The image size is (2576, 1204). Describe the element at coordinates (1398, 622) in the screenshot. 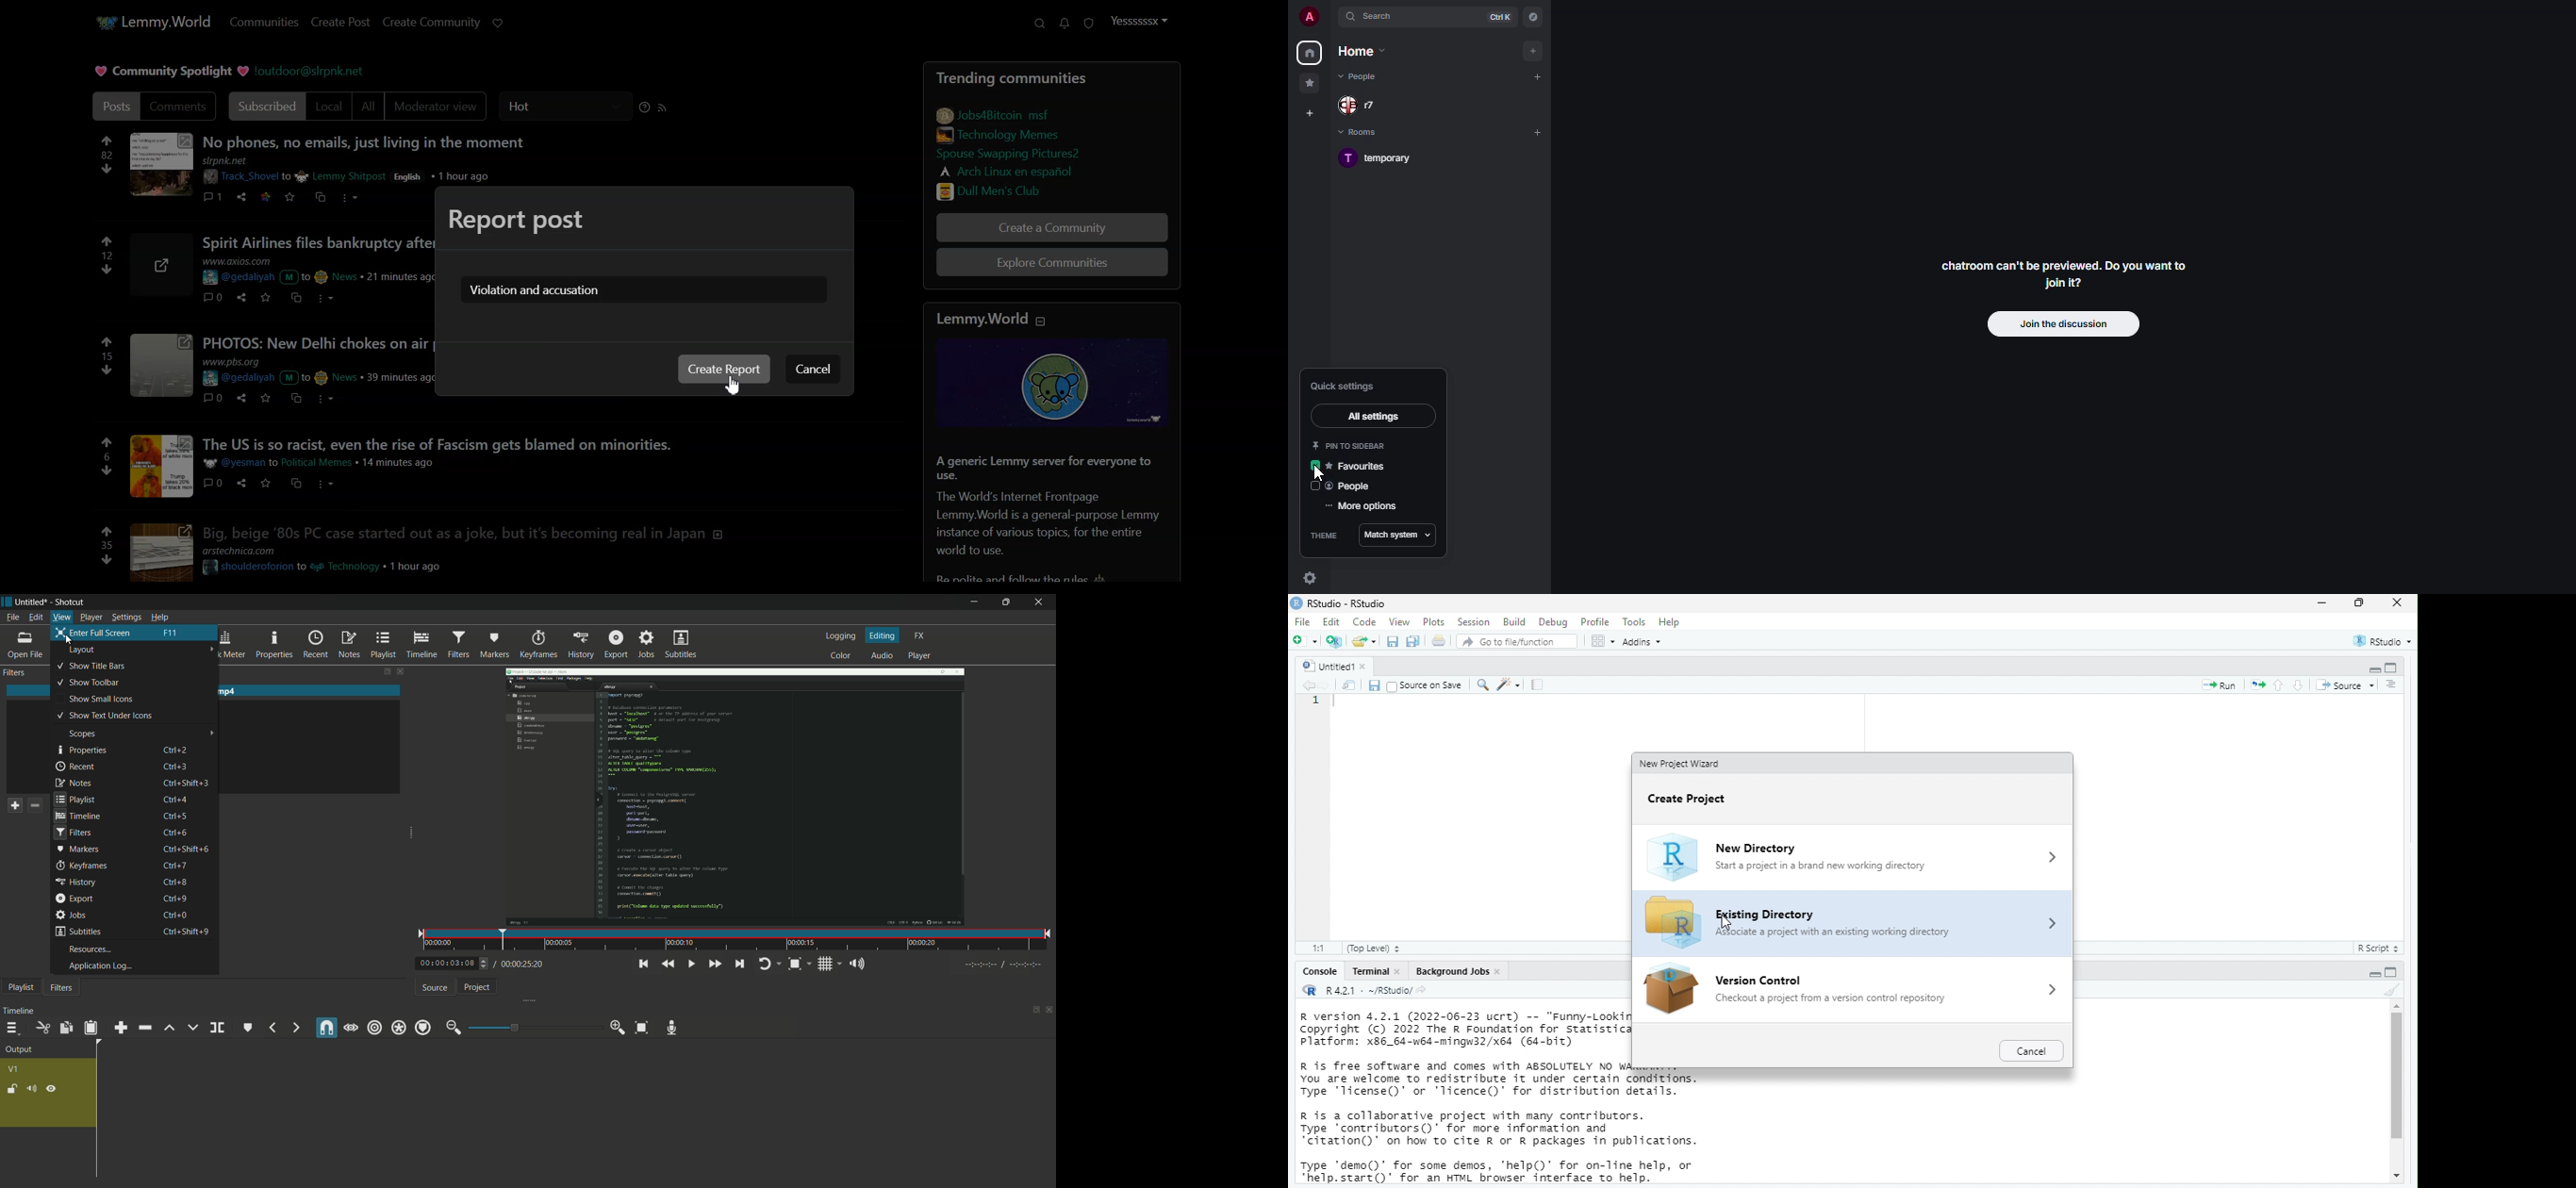

I see `view` at that location.